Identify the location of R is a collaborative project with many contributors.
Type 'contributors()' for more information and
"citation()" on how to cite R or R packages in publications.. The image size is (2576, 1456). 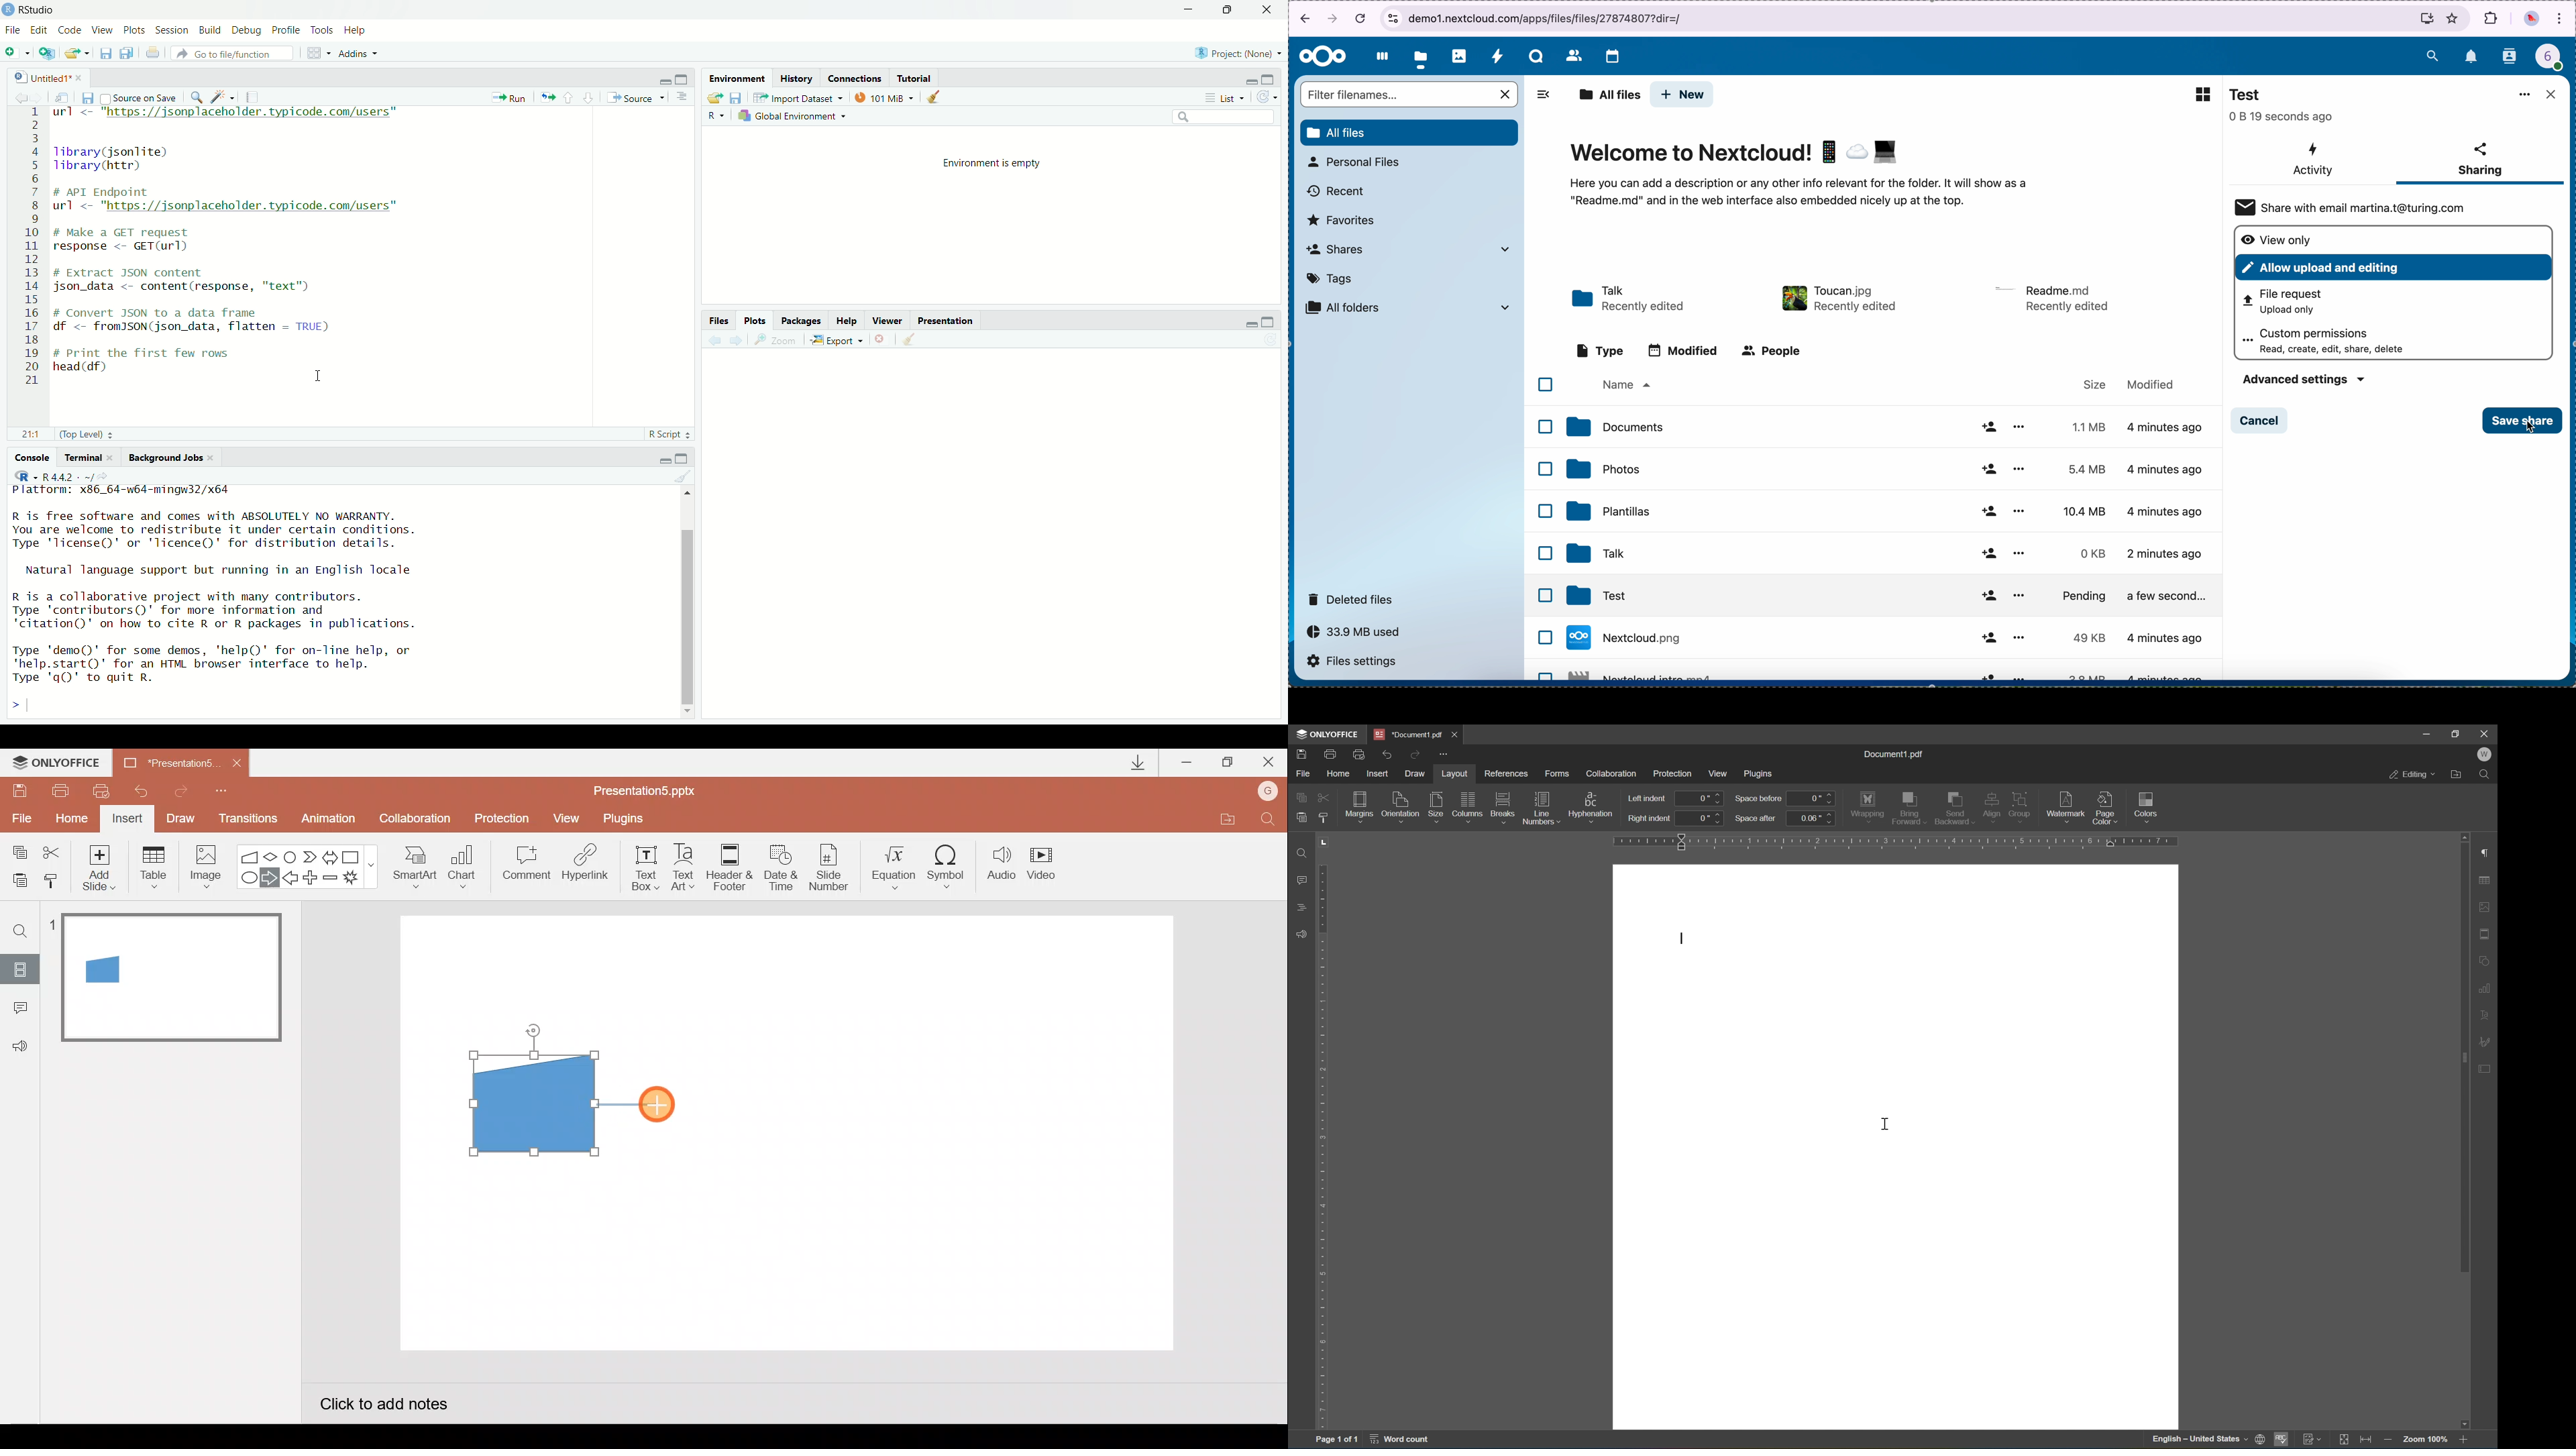
(213, 612).